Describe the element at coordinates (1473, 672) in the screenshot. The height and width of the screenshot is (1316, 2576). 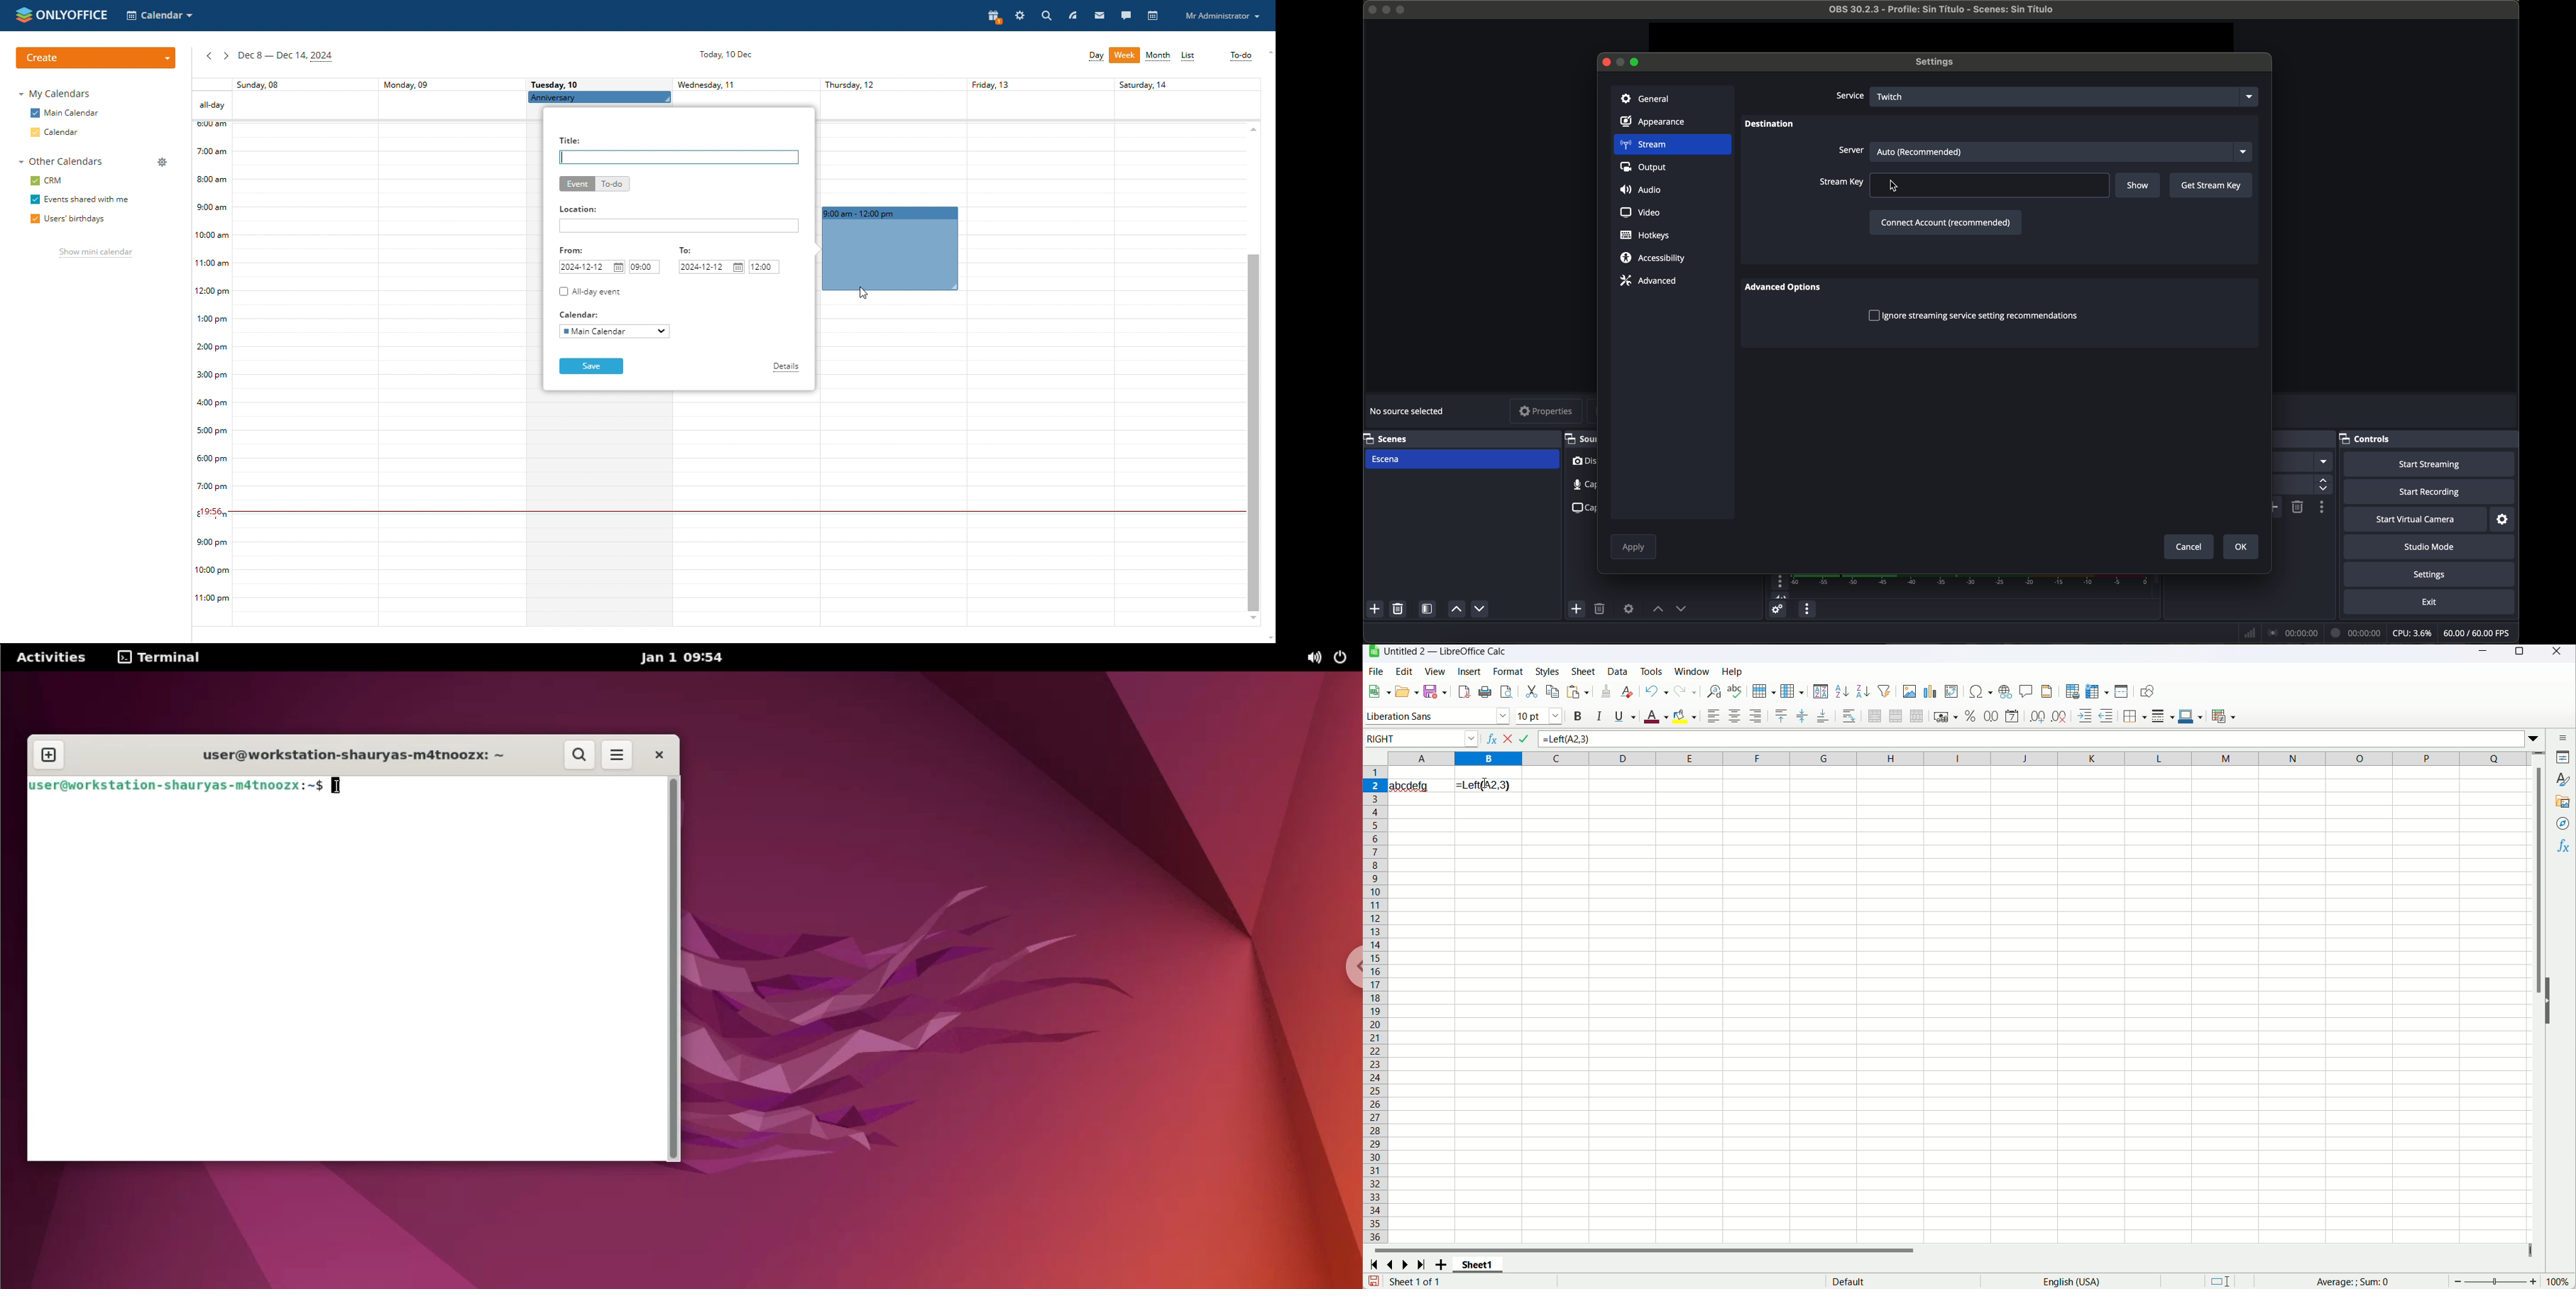
I see `insert` at that location.